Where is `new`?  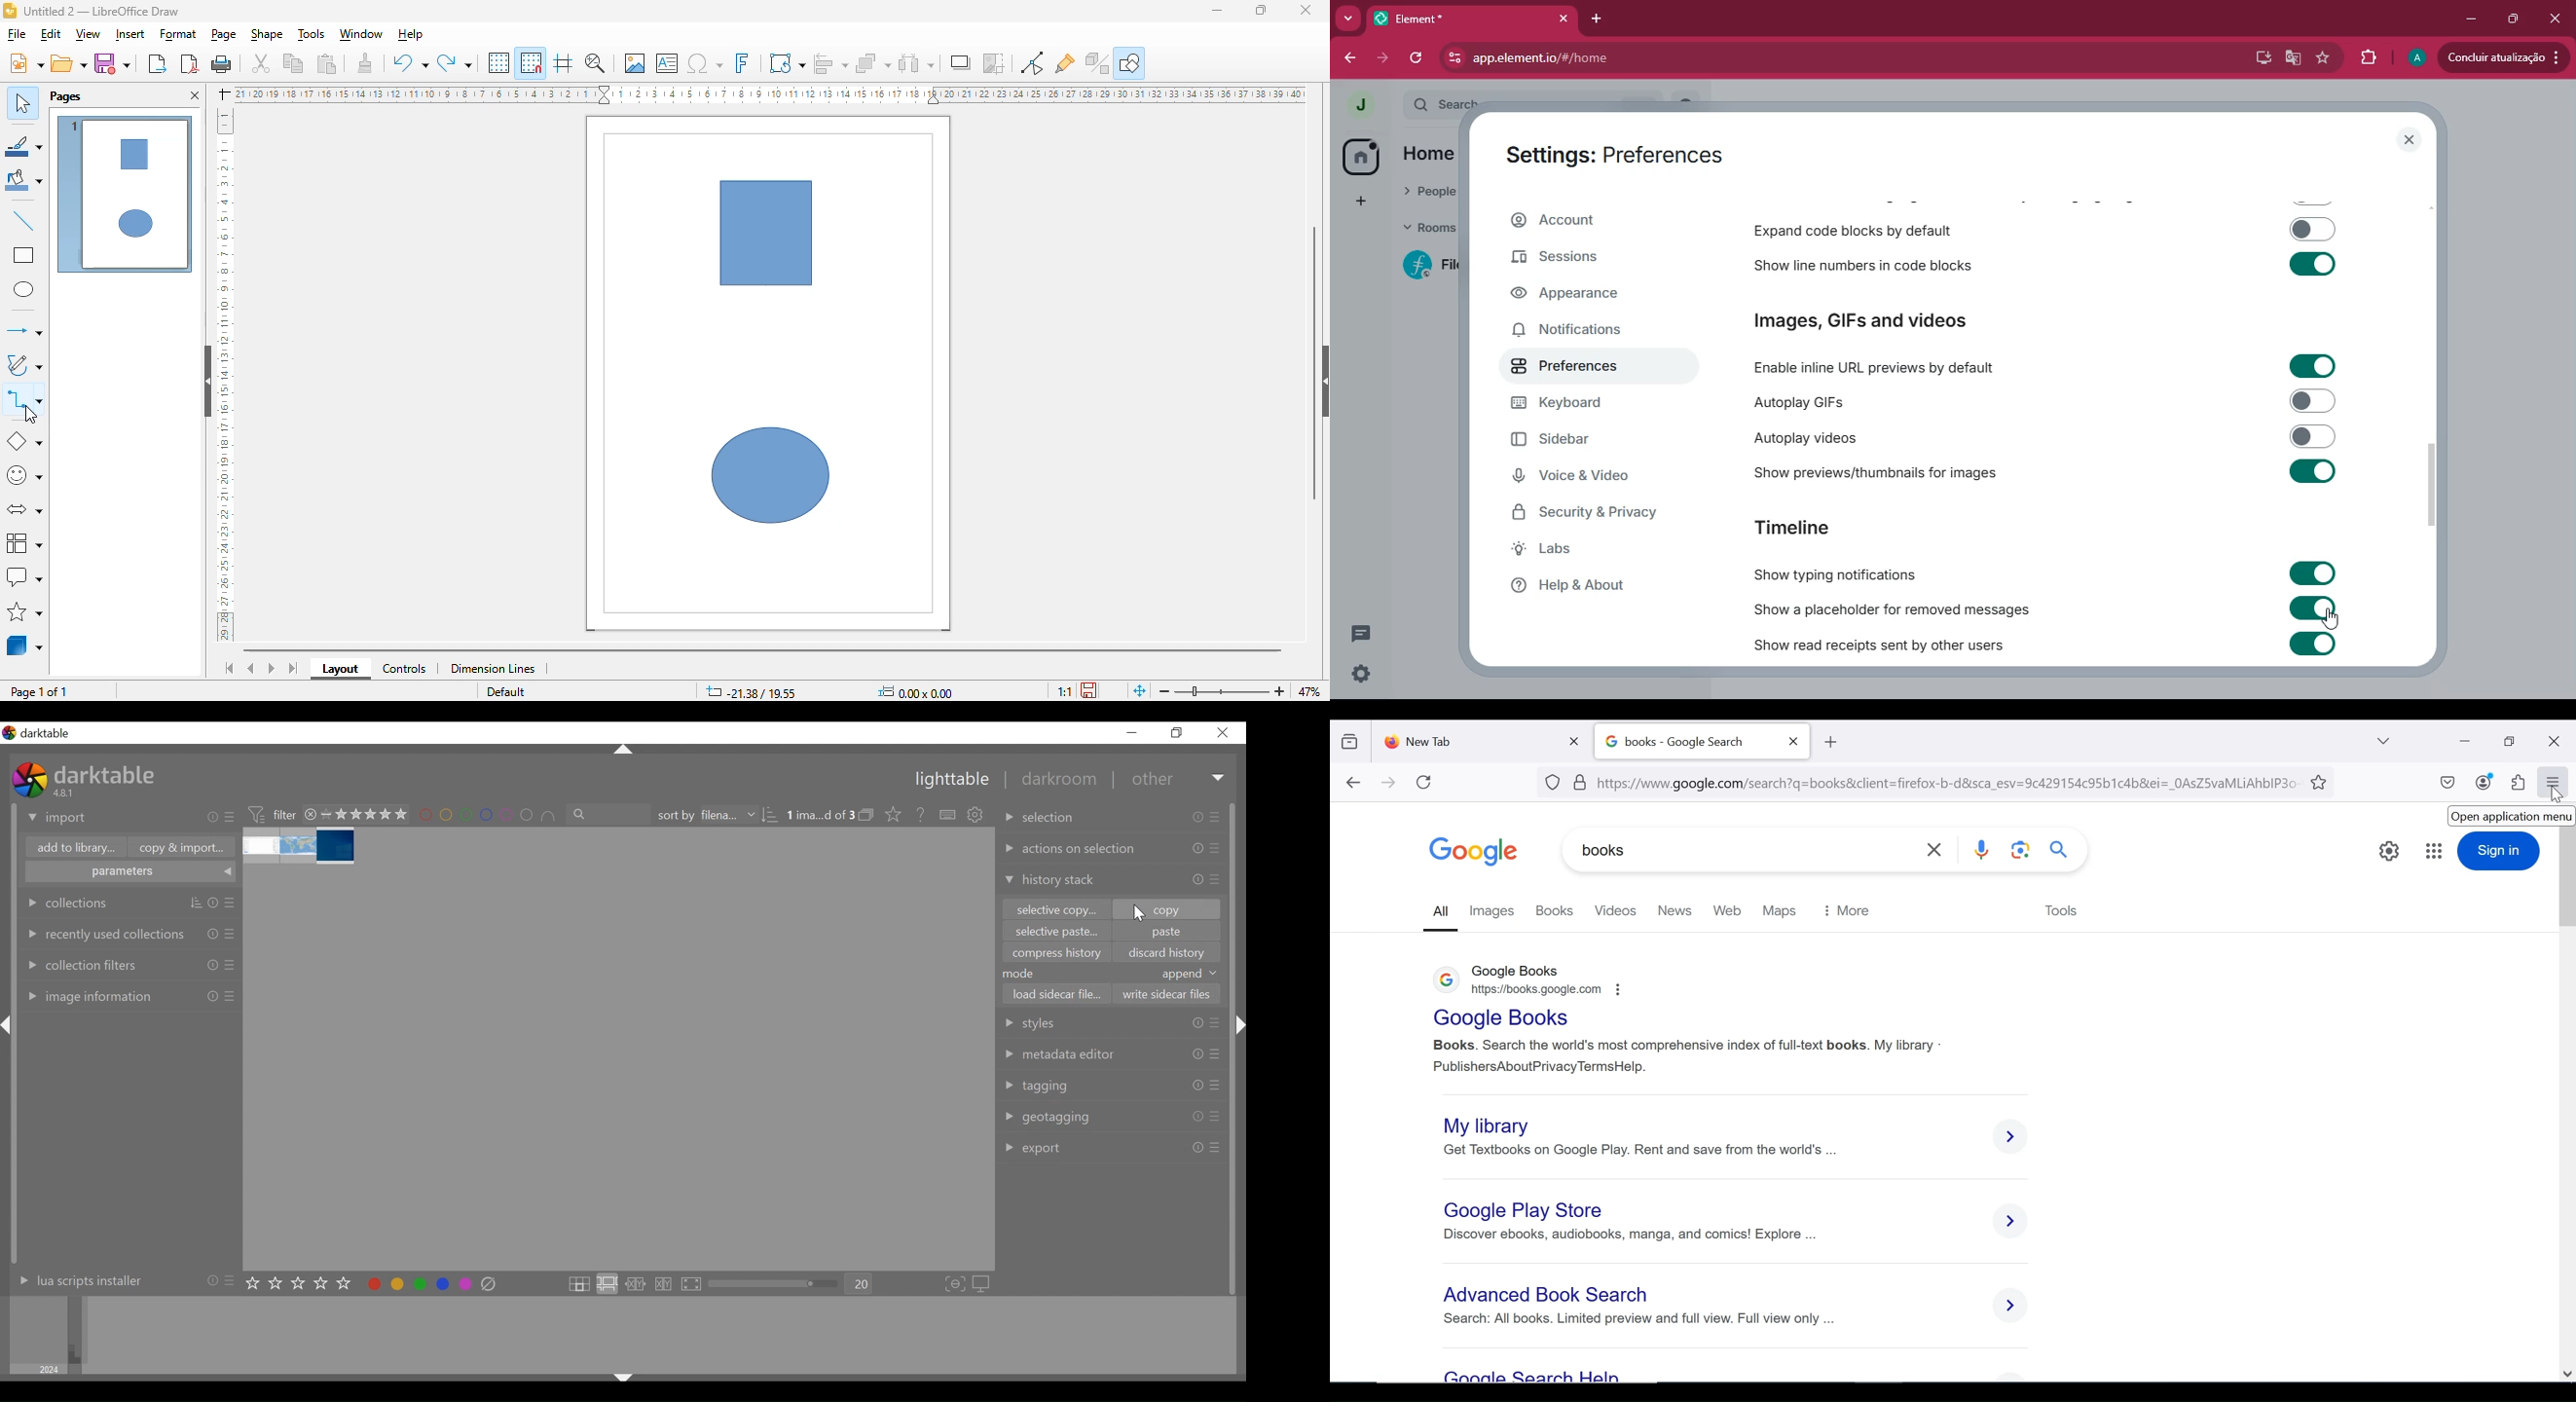 new is located at coordinates (26, 62).